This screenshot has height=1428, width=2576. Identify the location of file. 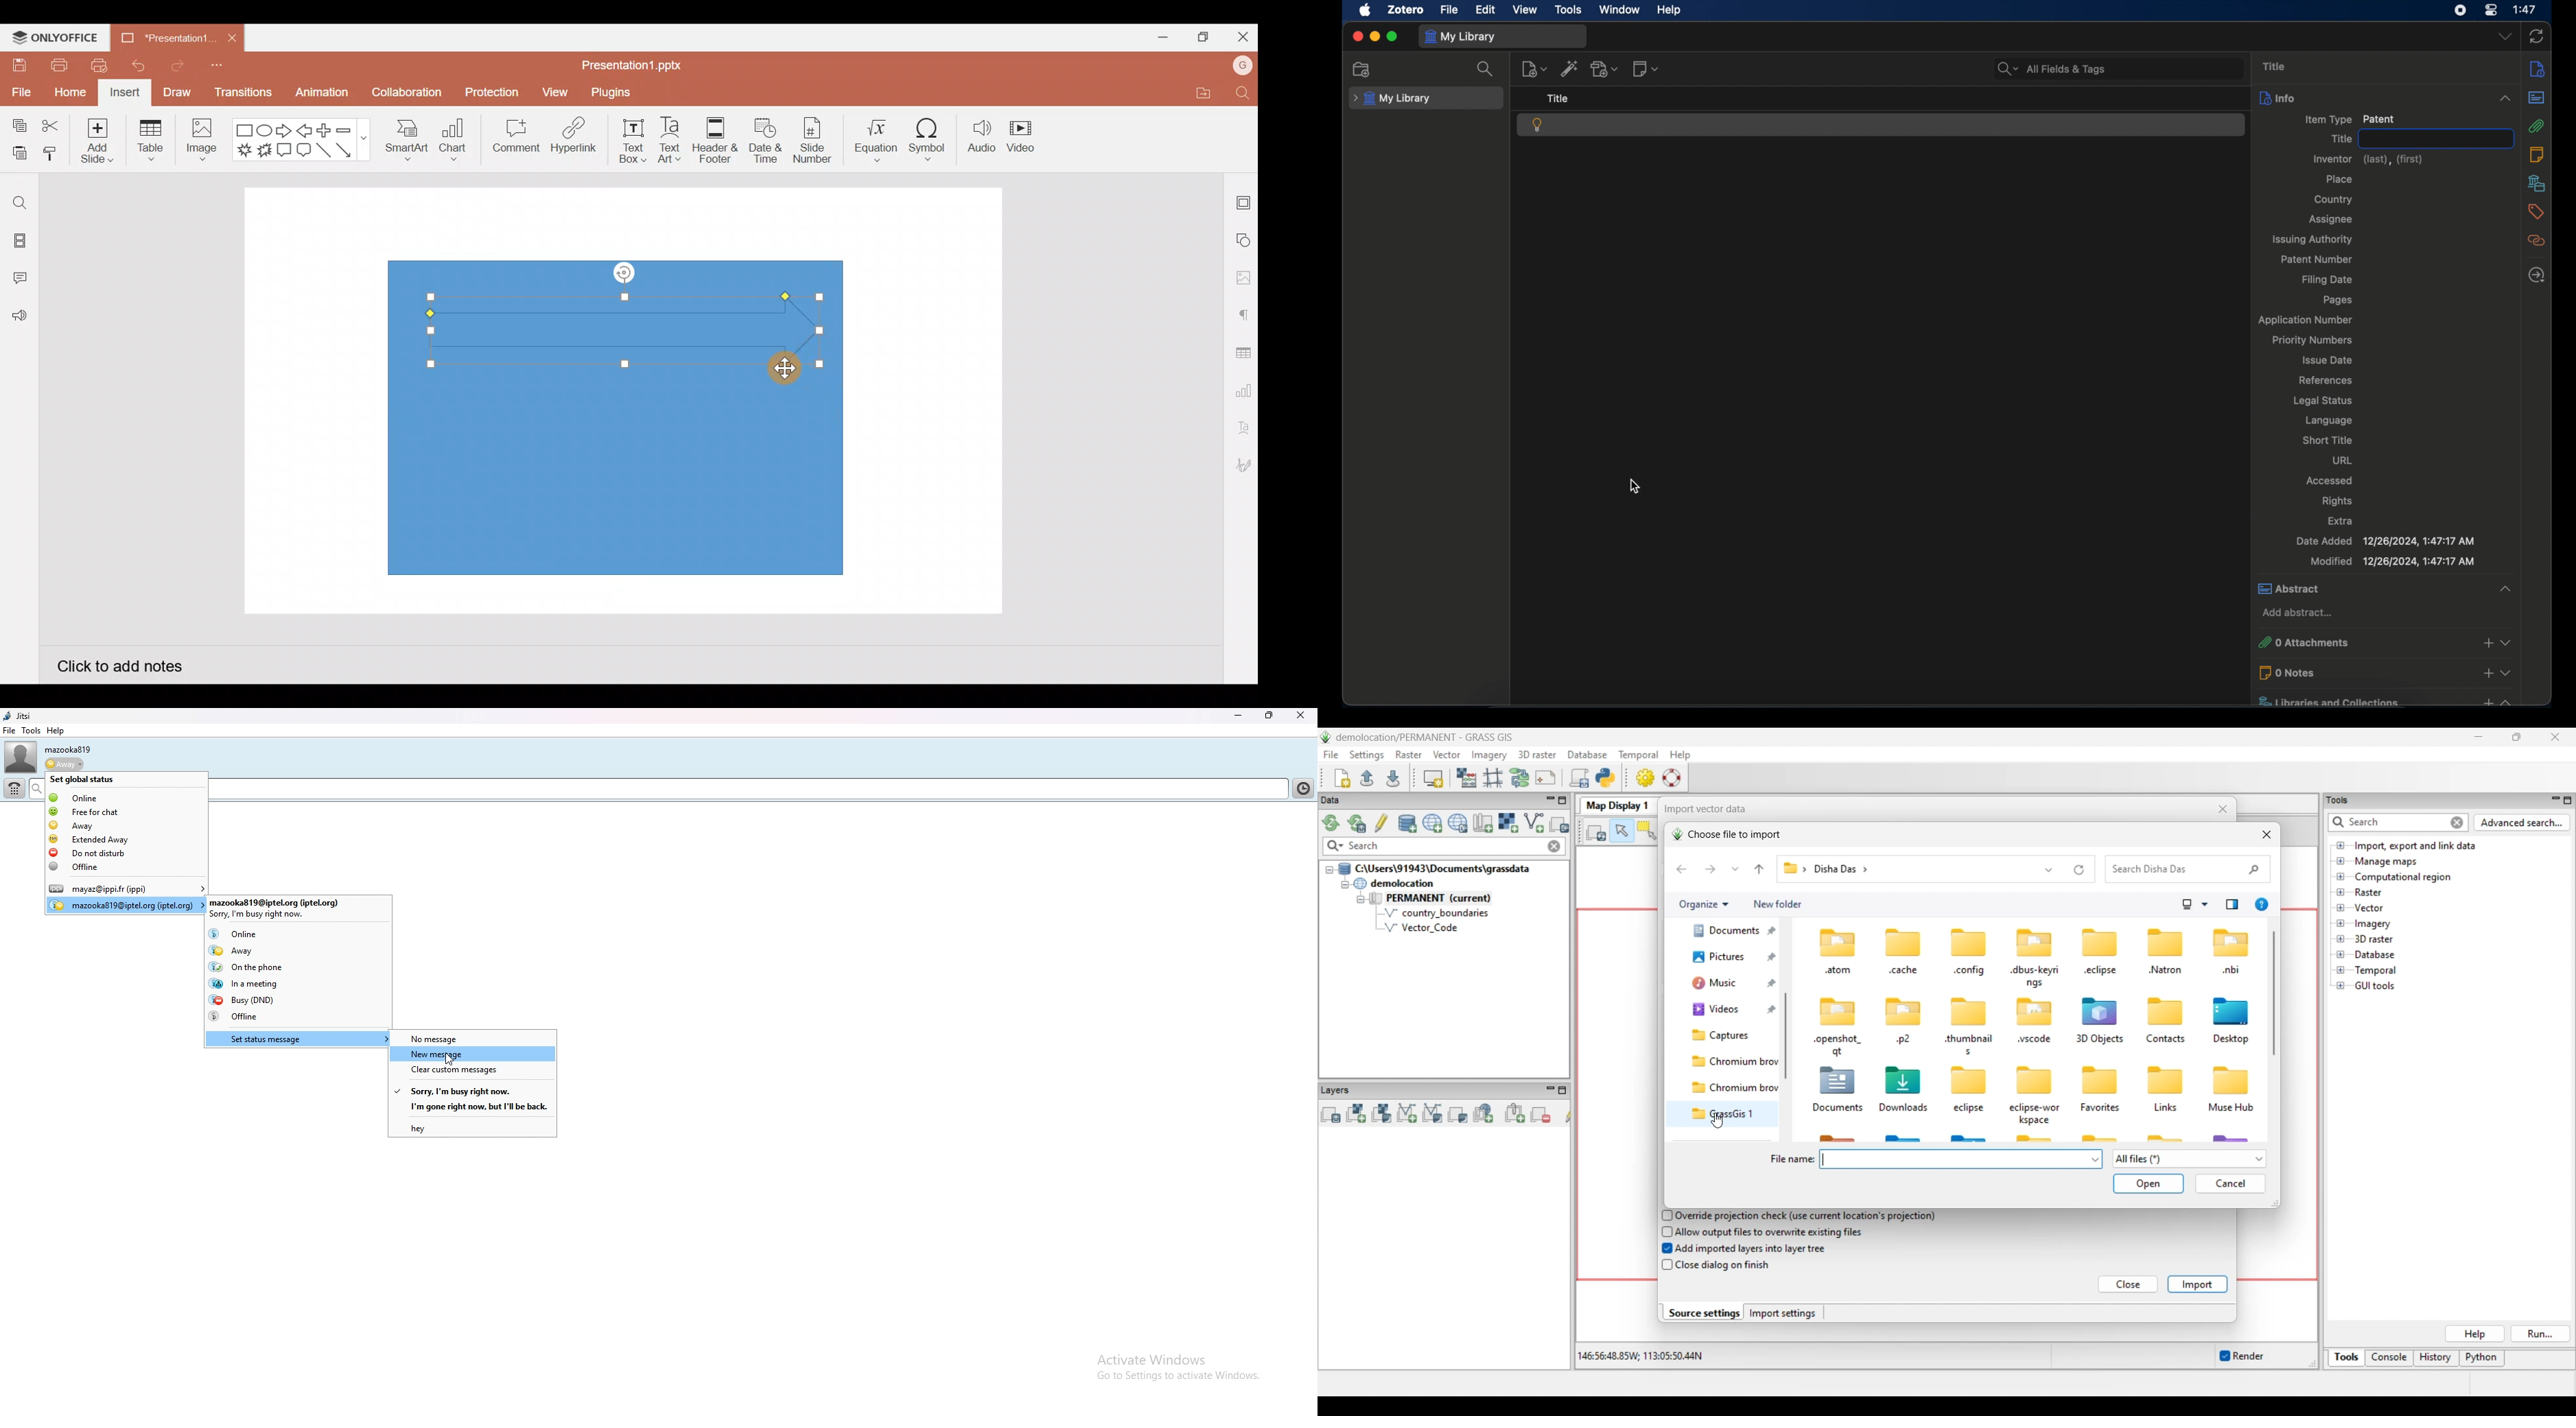
(9, 731).